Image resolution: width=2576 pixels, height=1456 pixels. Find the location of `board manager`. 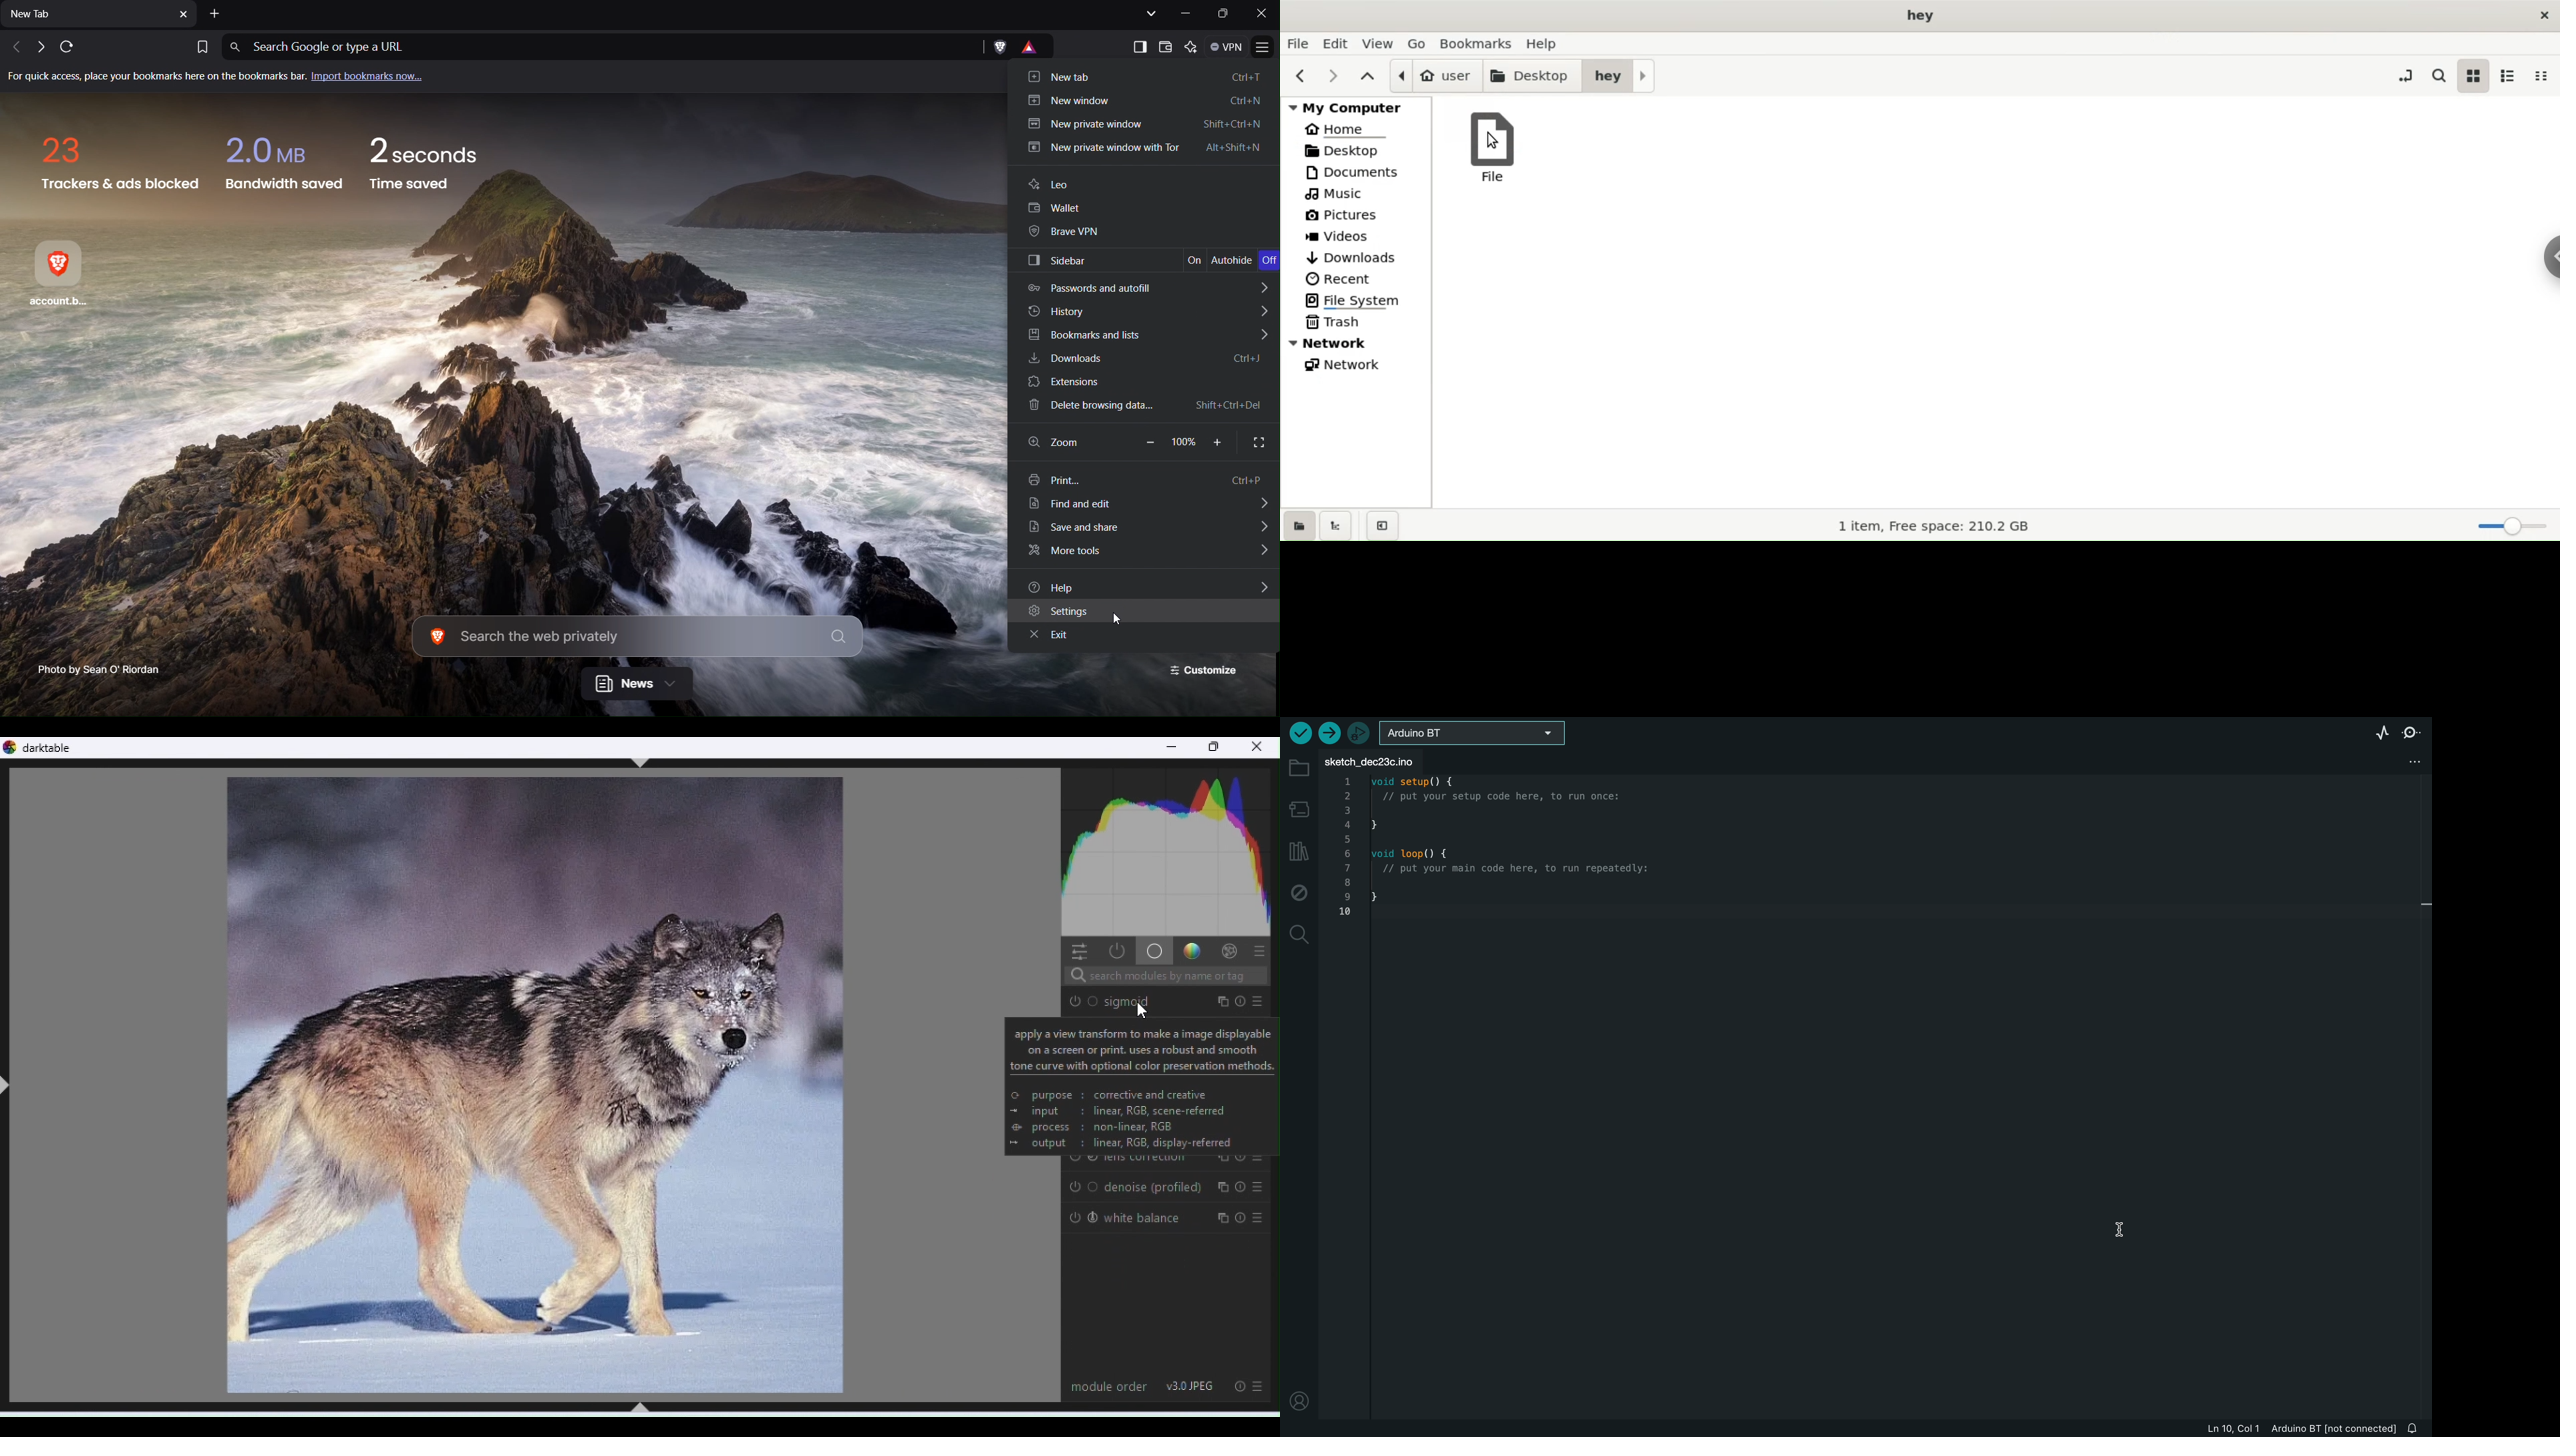

board manager is located at coordinates (1301, 808).